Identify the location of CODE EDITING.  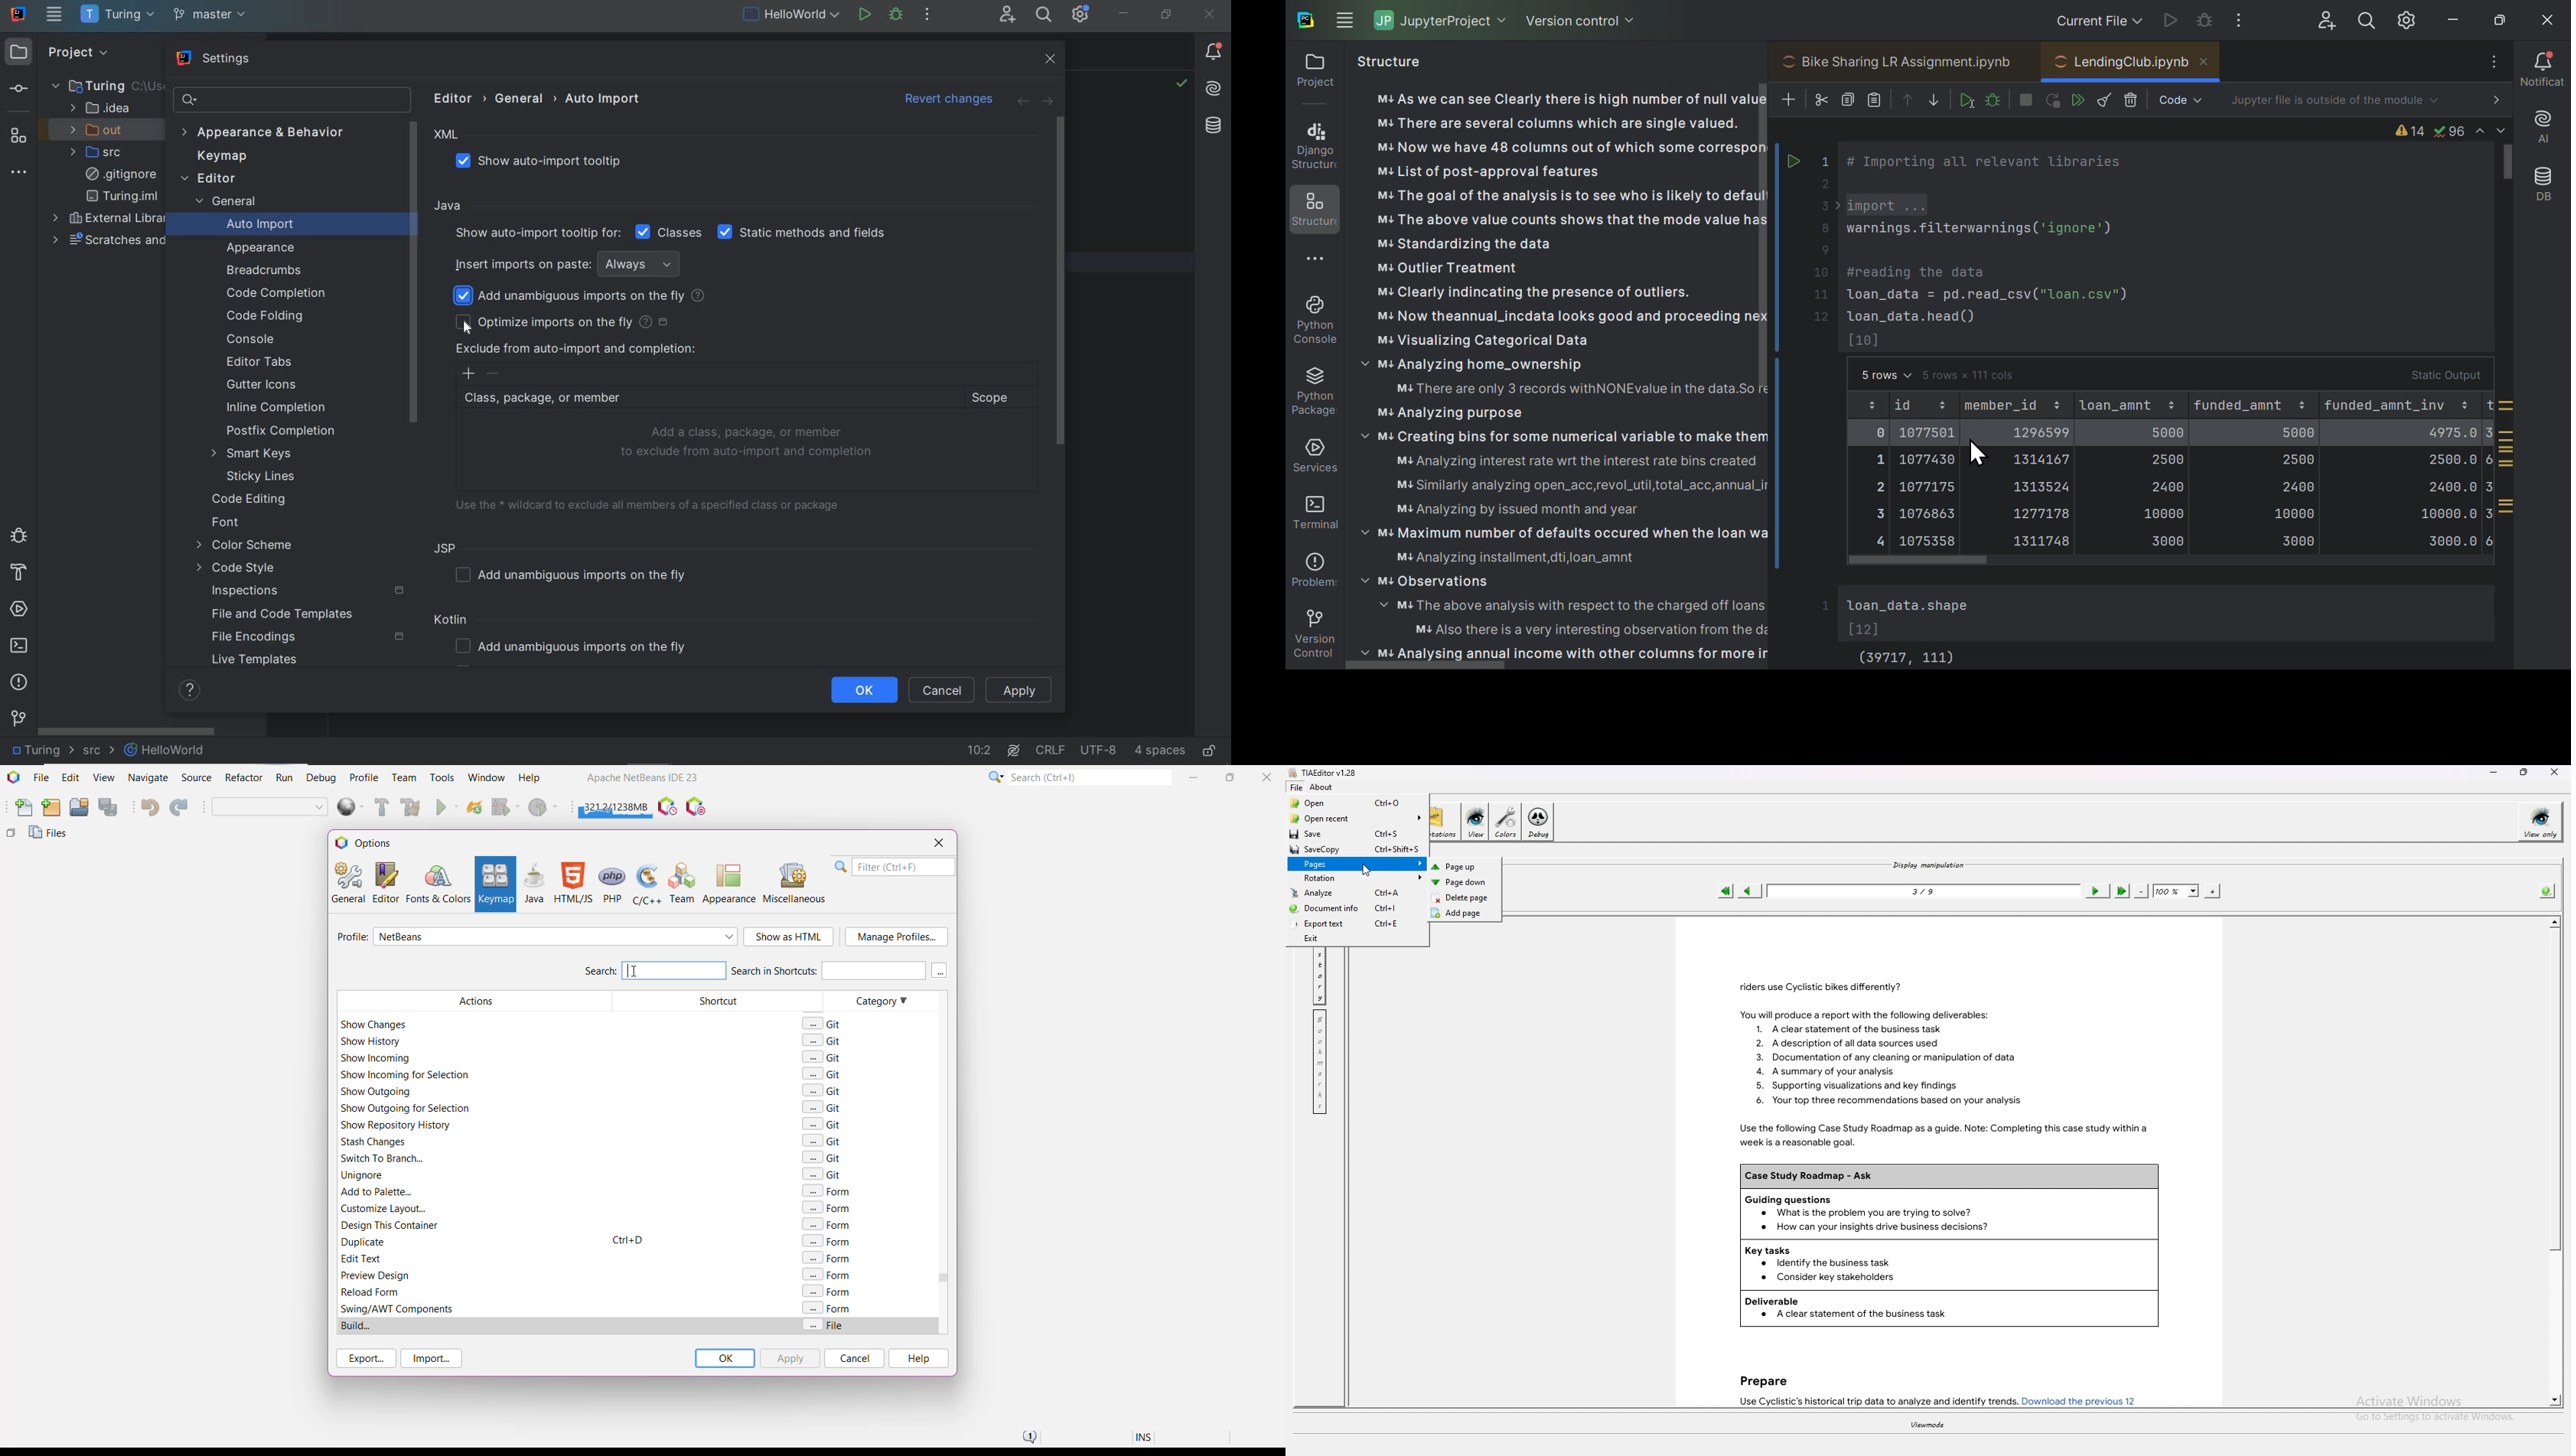
(250, 498).